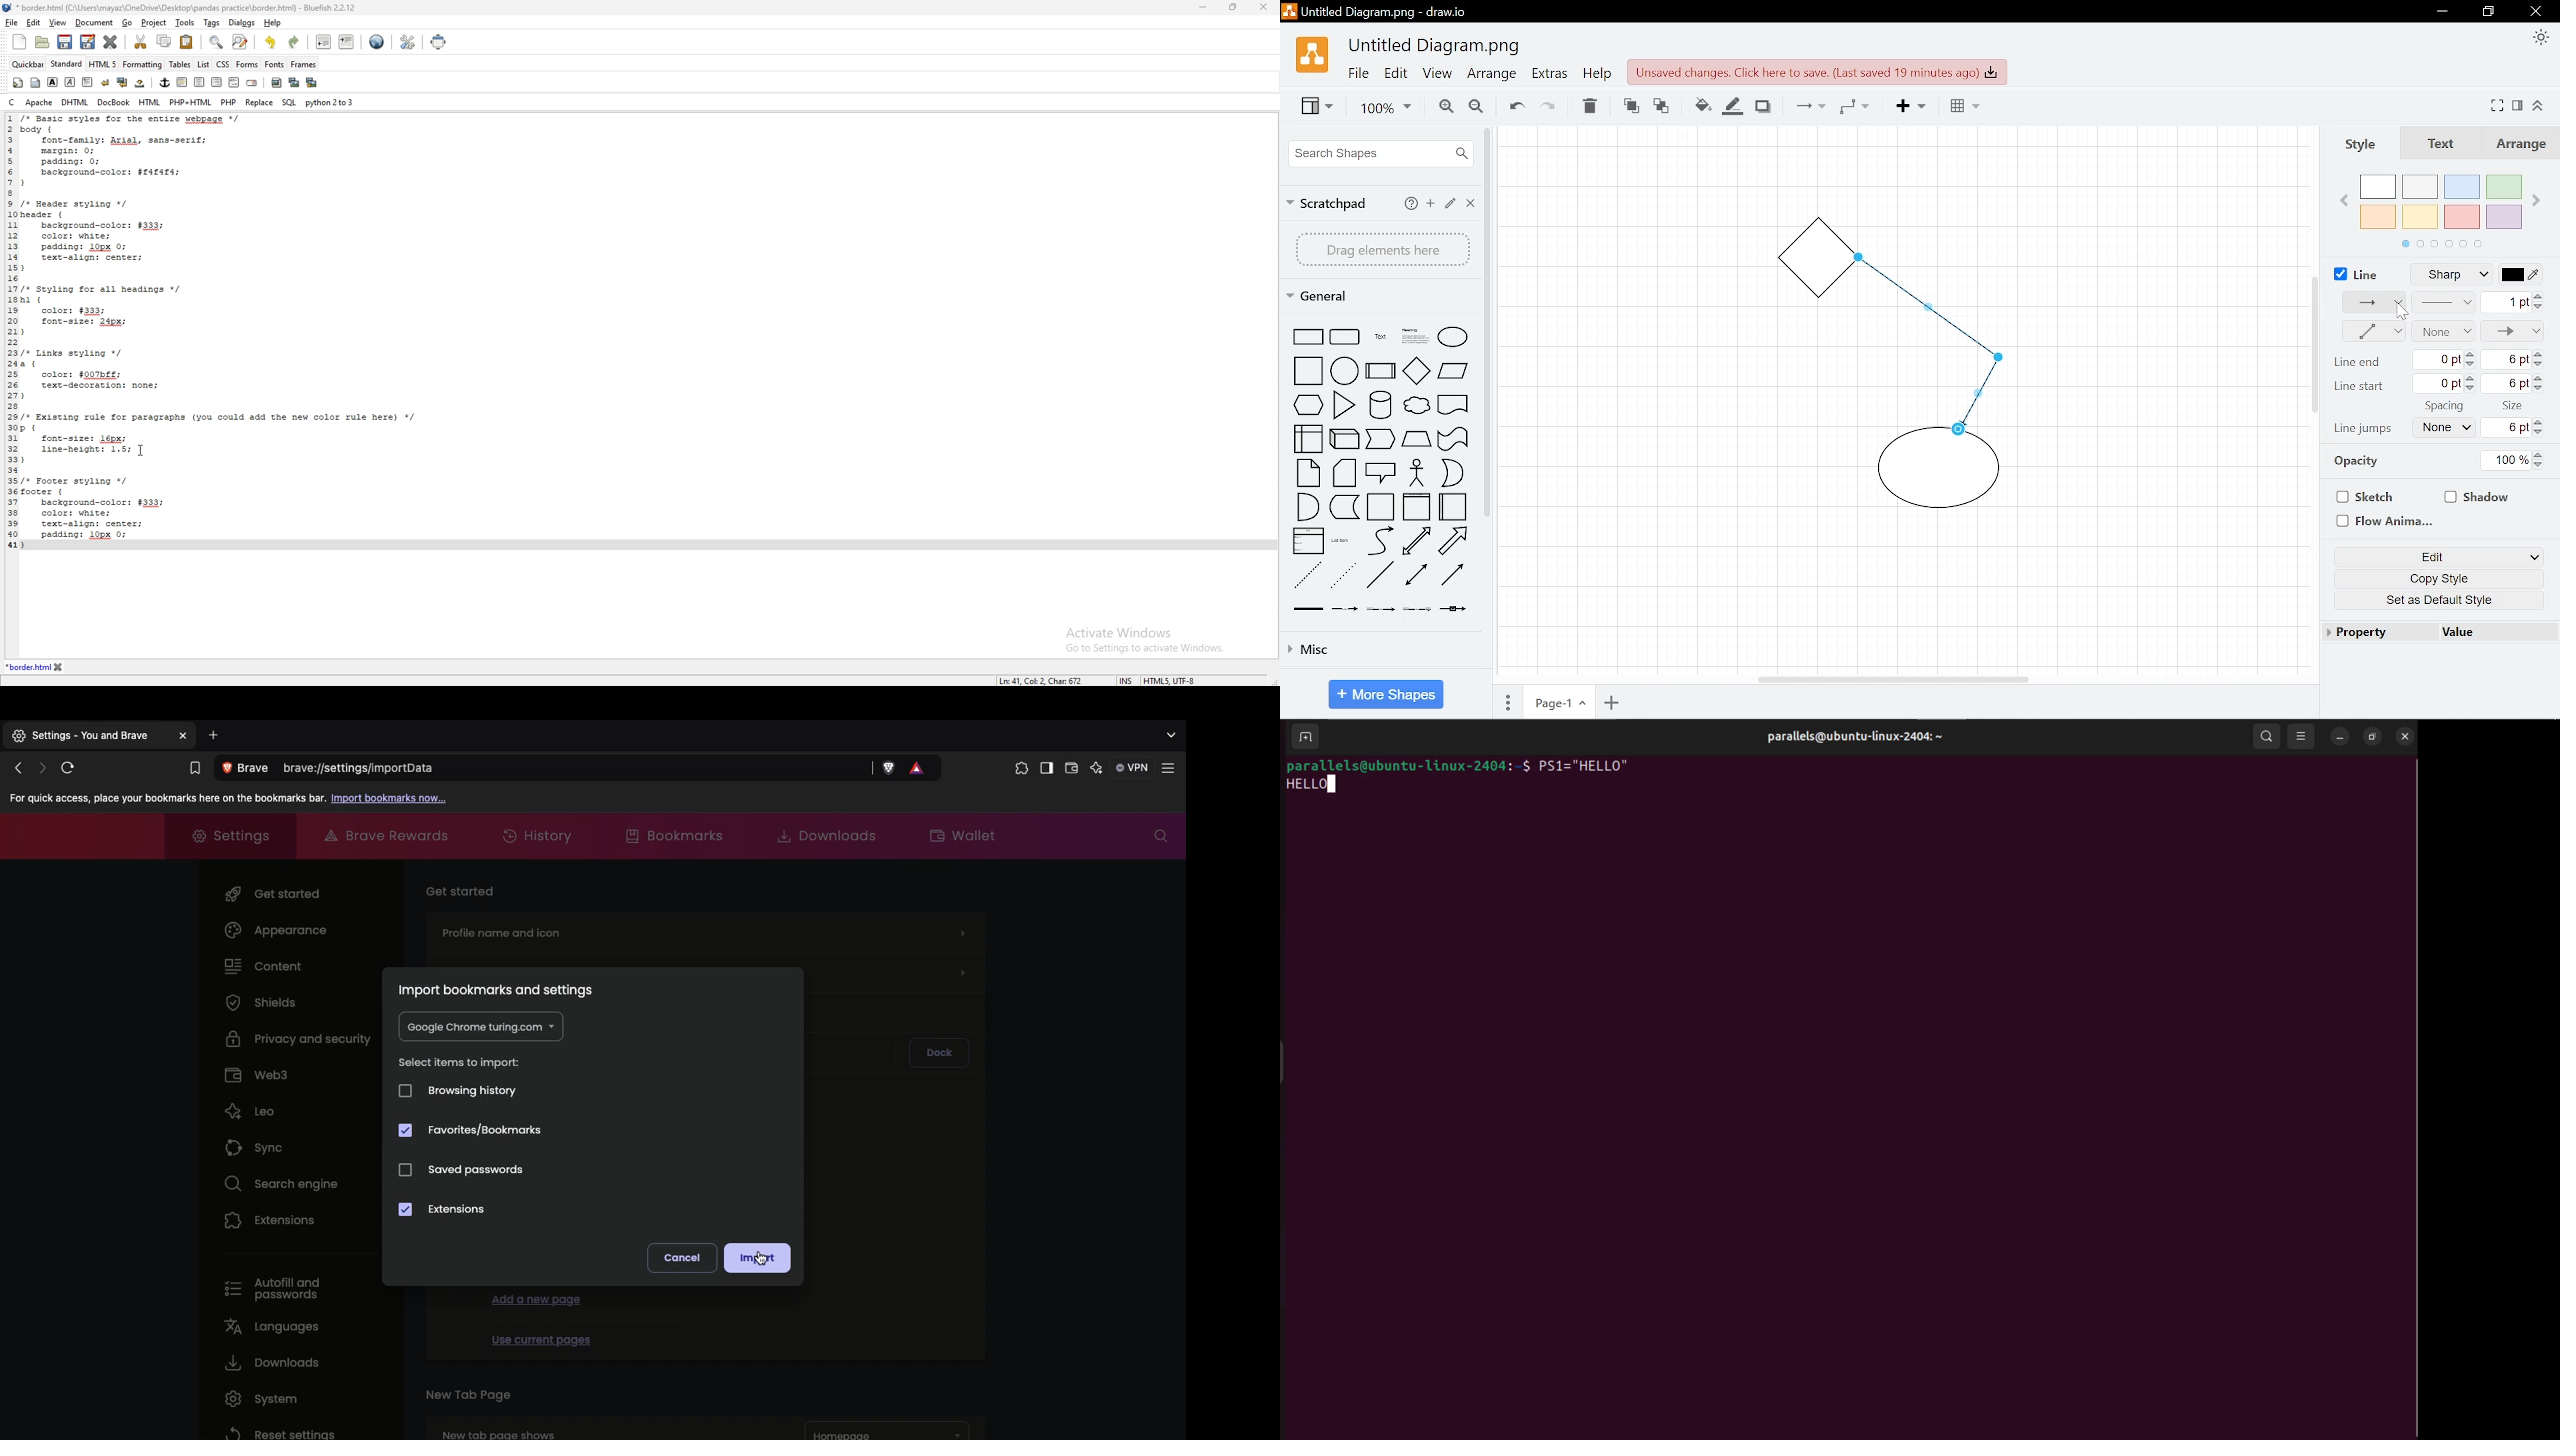 This screenshot has width=2576, height=1456. I want to click on docbook, so click(114, 102).